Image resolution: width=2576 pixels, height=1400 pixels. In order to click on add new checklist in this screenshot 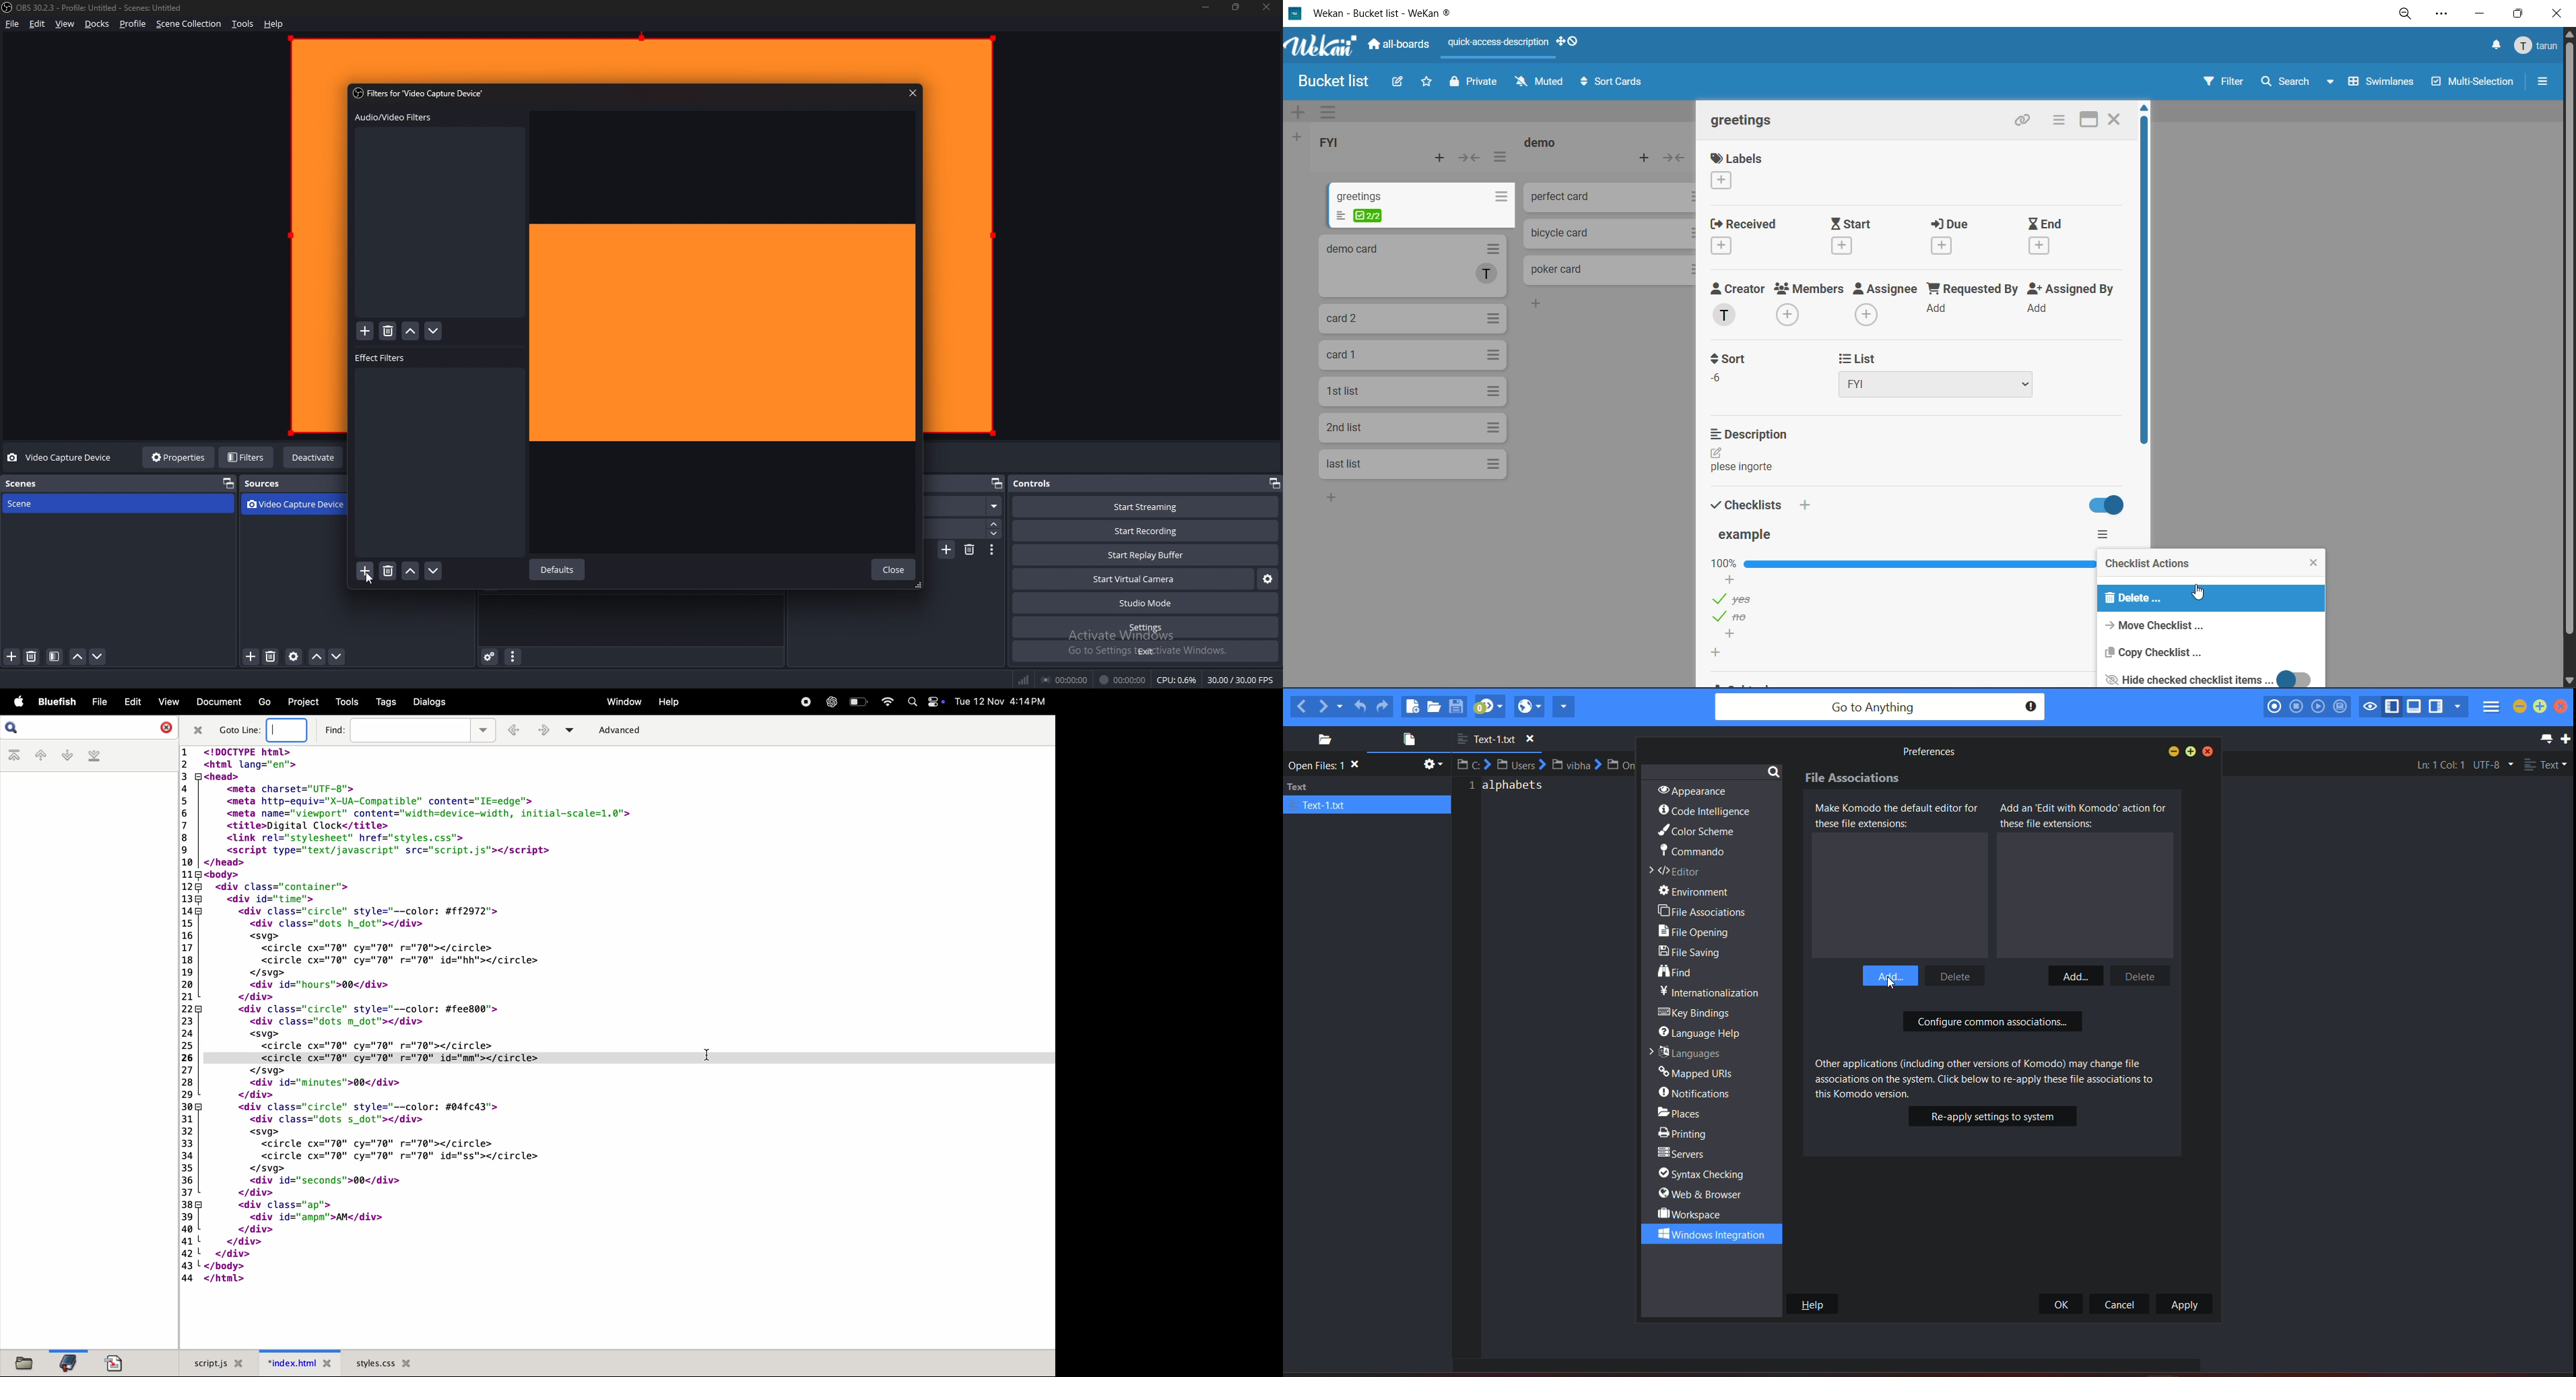, I will do `click(1725, 653)`.